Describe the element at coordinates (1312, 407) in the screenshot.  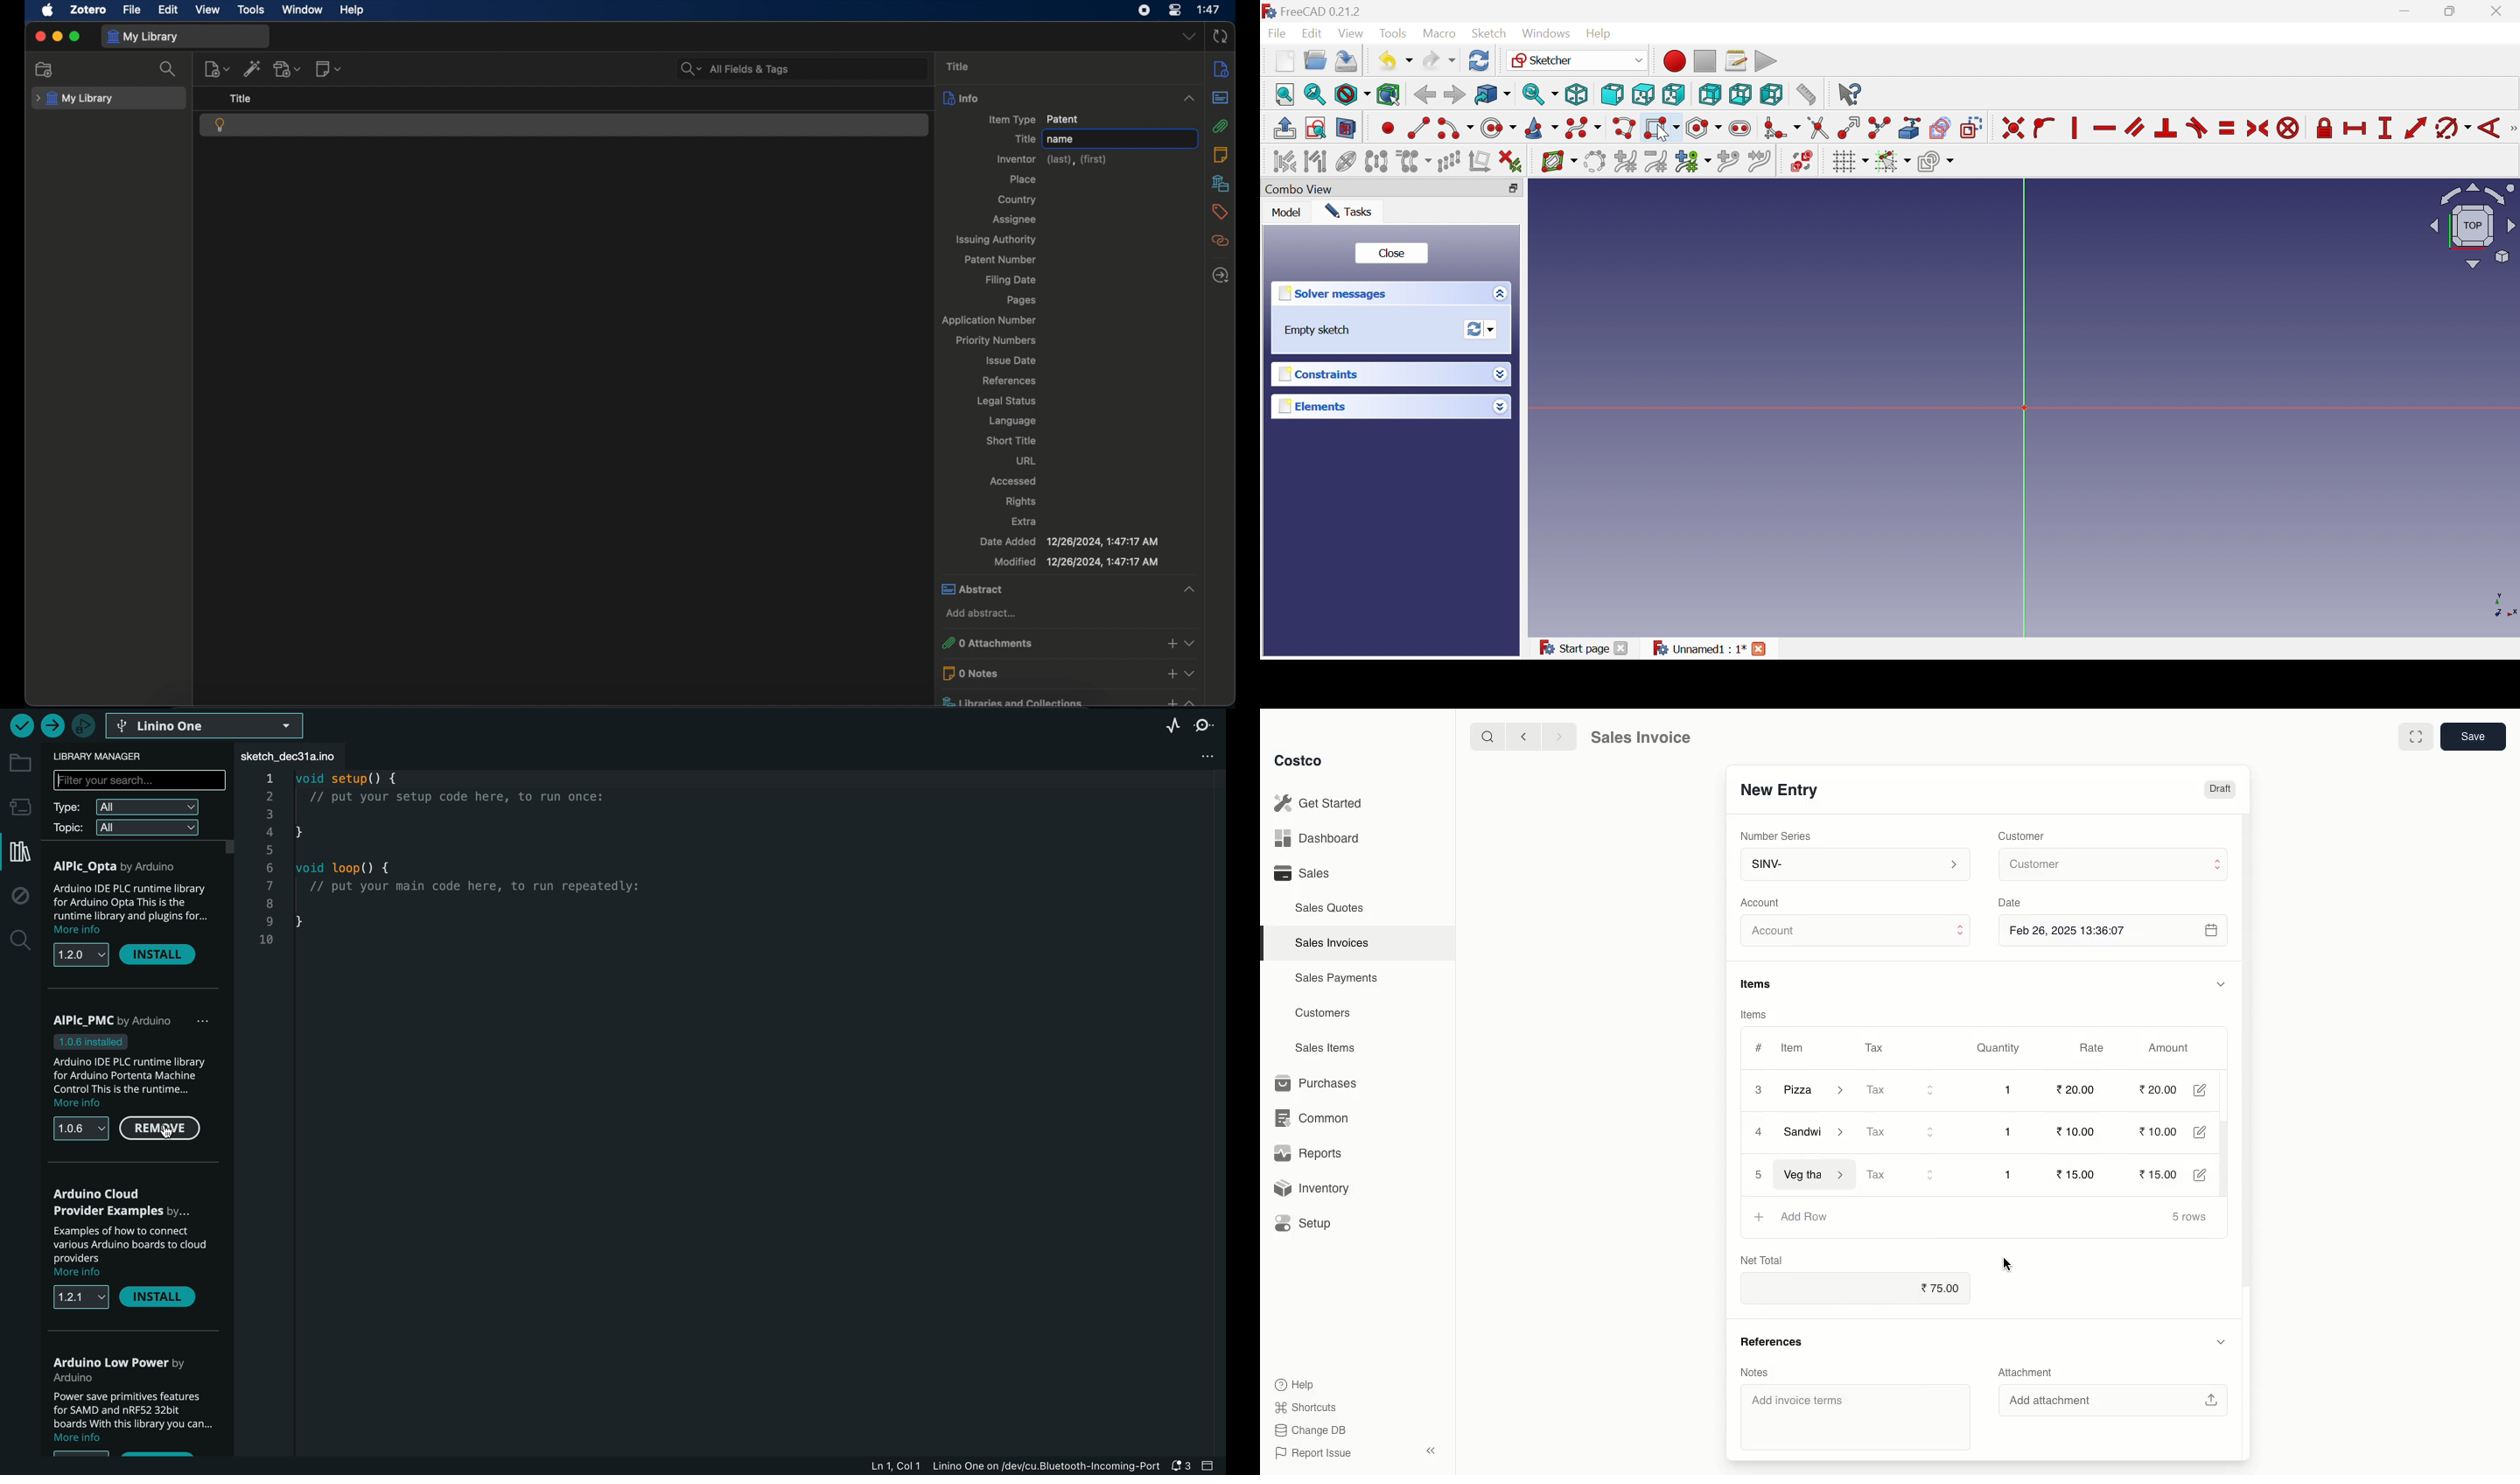
I see `Elements` at that location.